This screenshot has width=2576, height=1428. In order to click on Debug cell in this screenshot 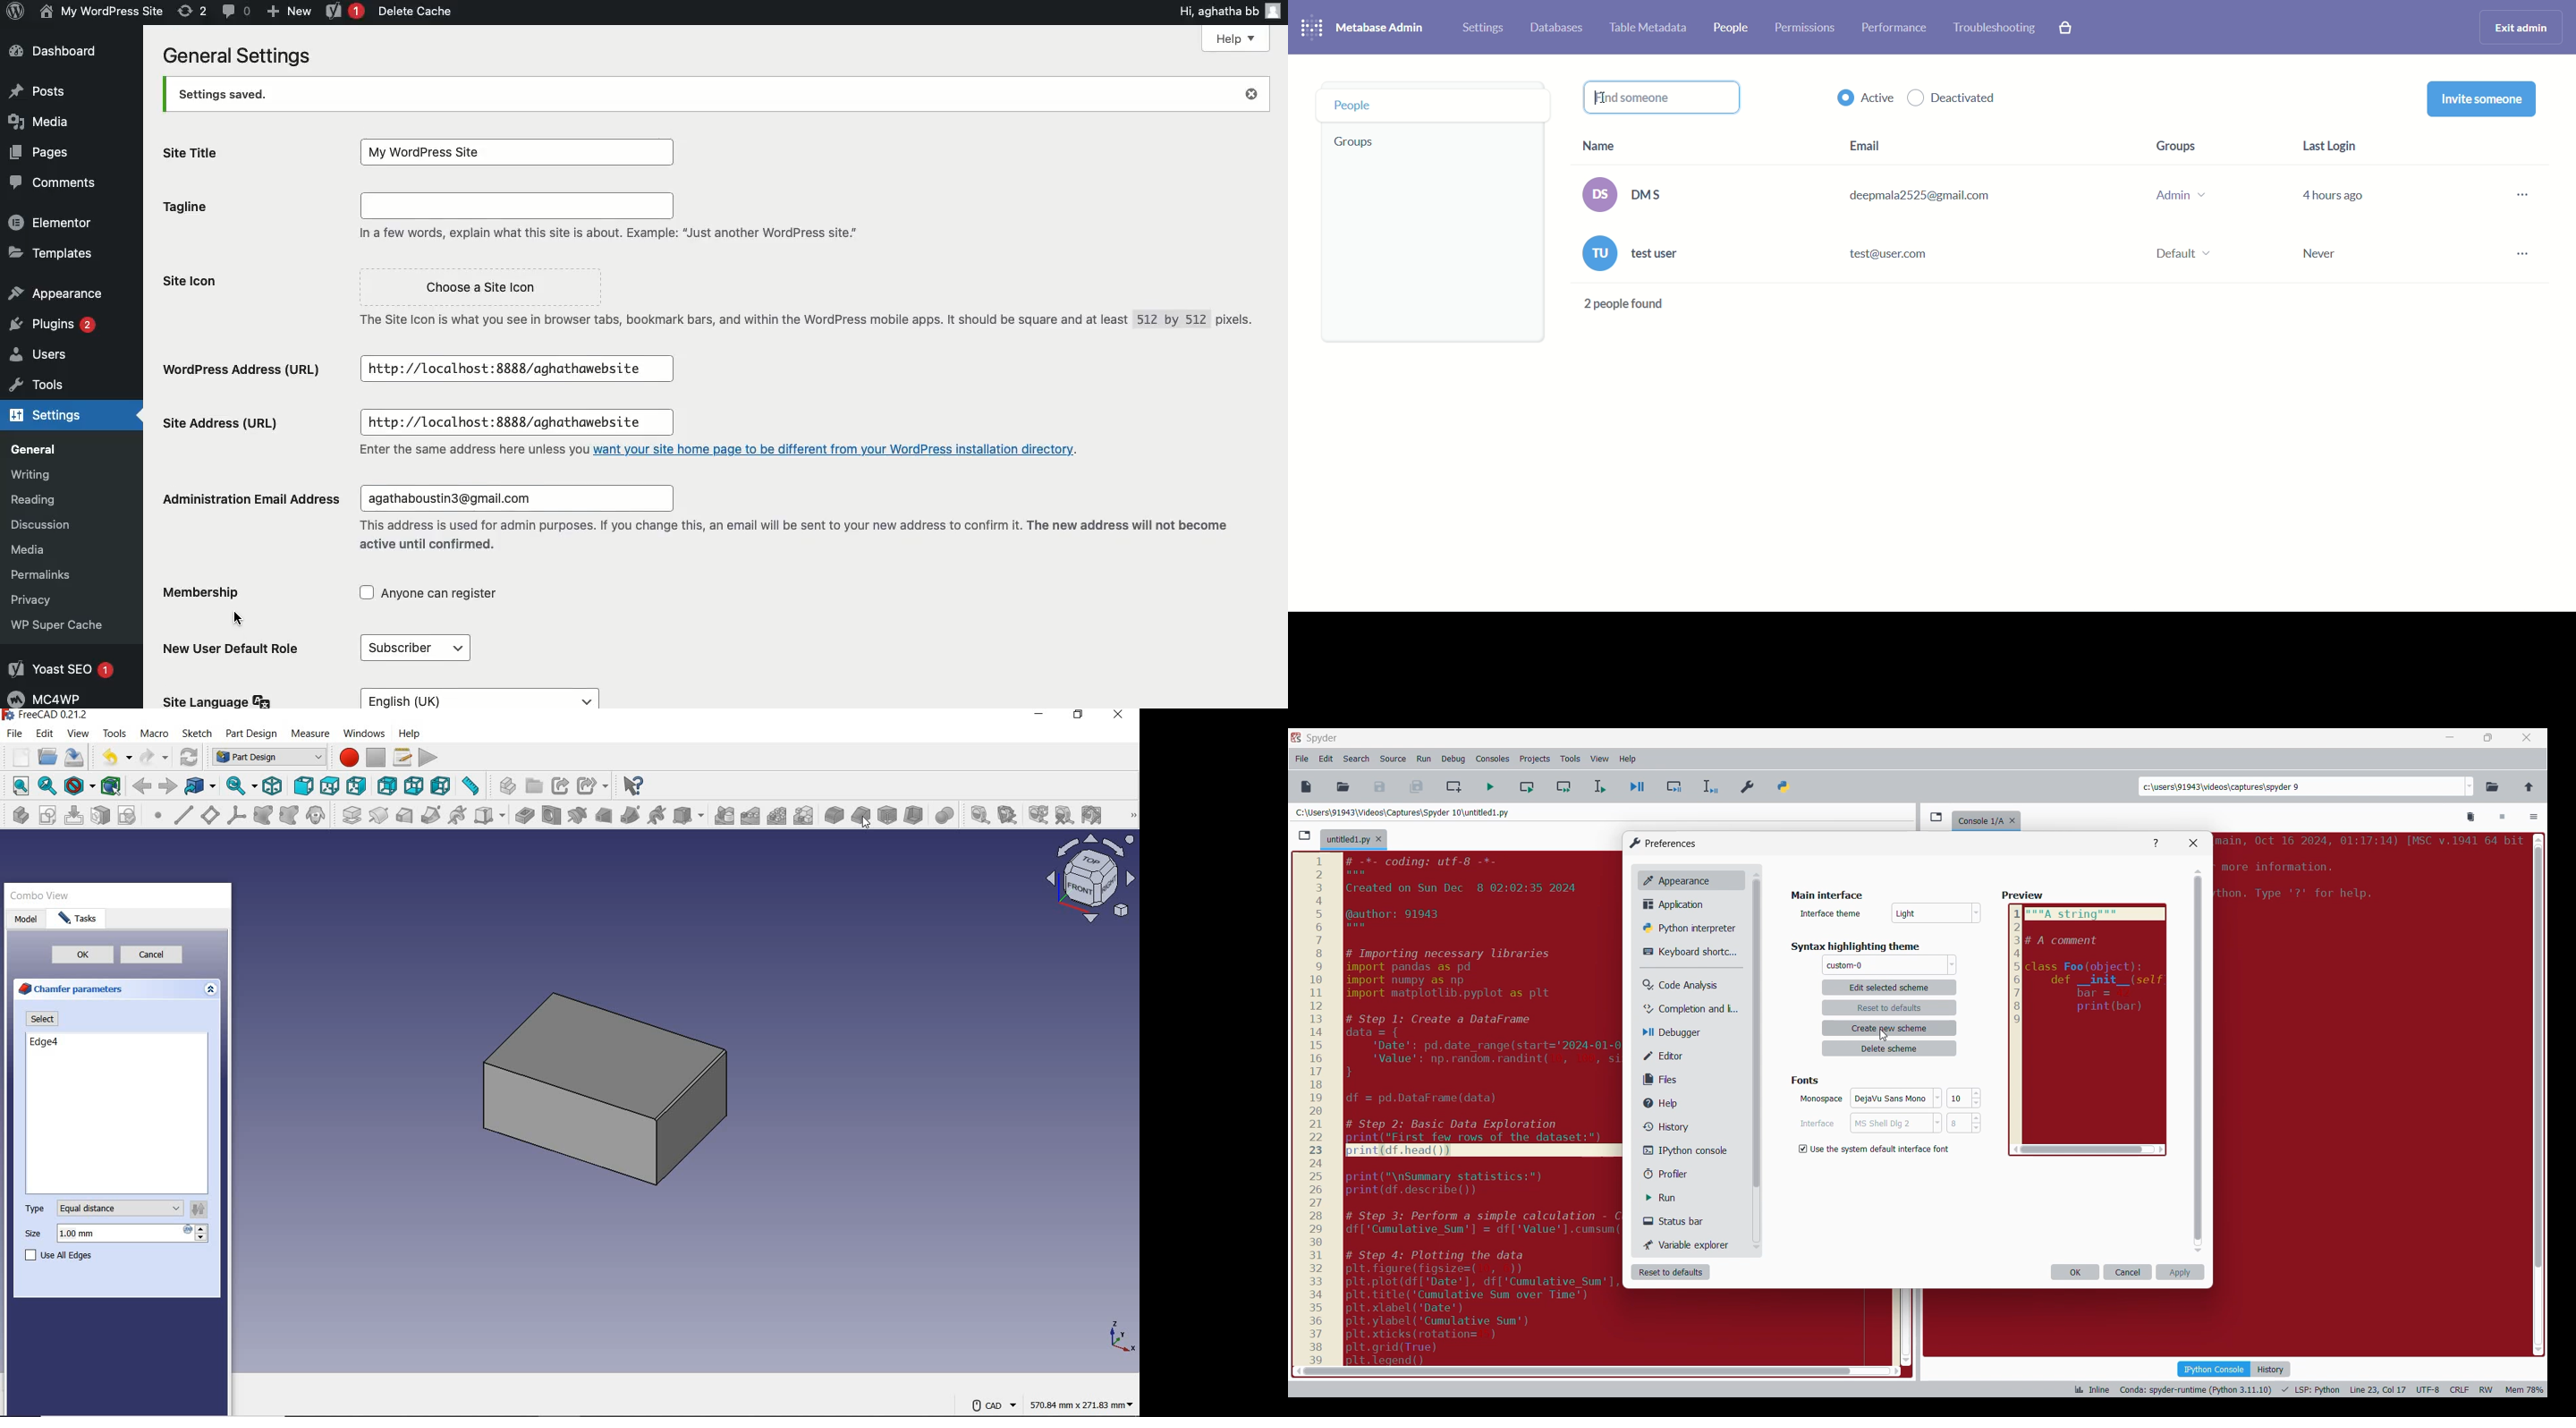, I will do `click(1674, 787)`.